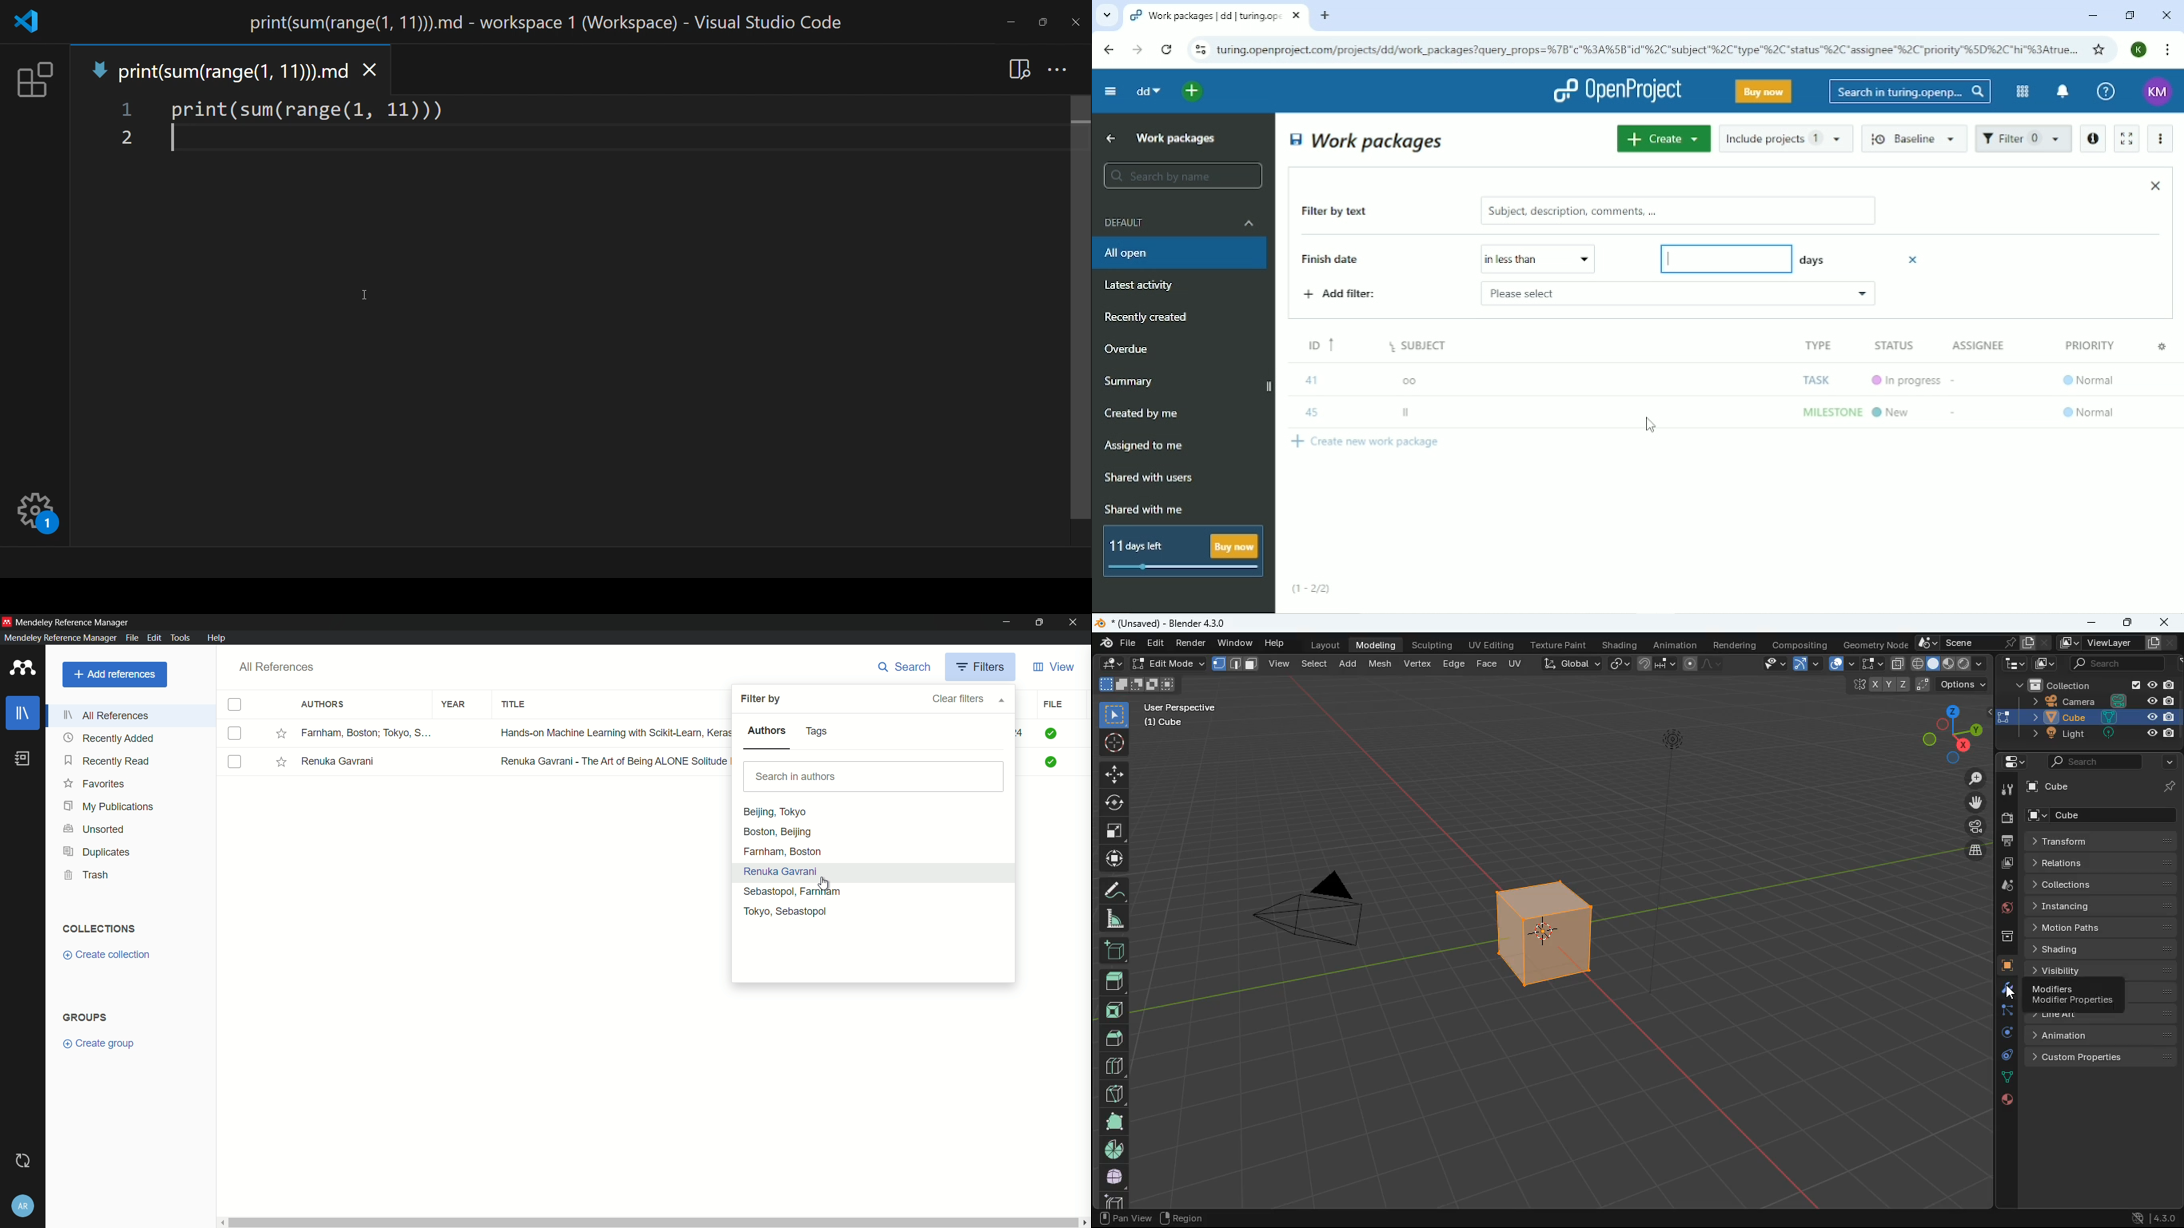 The height and width of the screenshot is (1232, 2184). I want to click on whole, so click(1114, 1180).